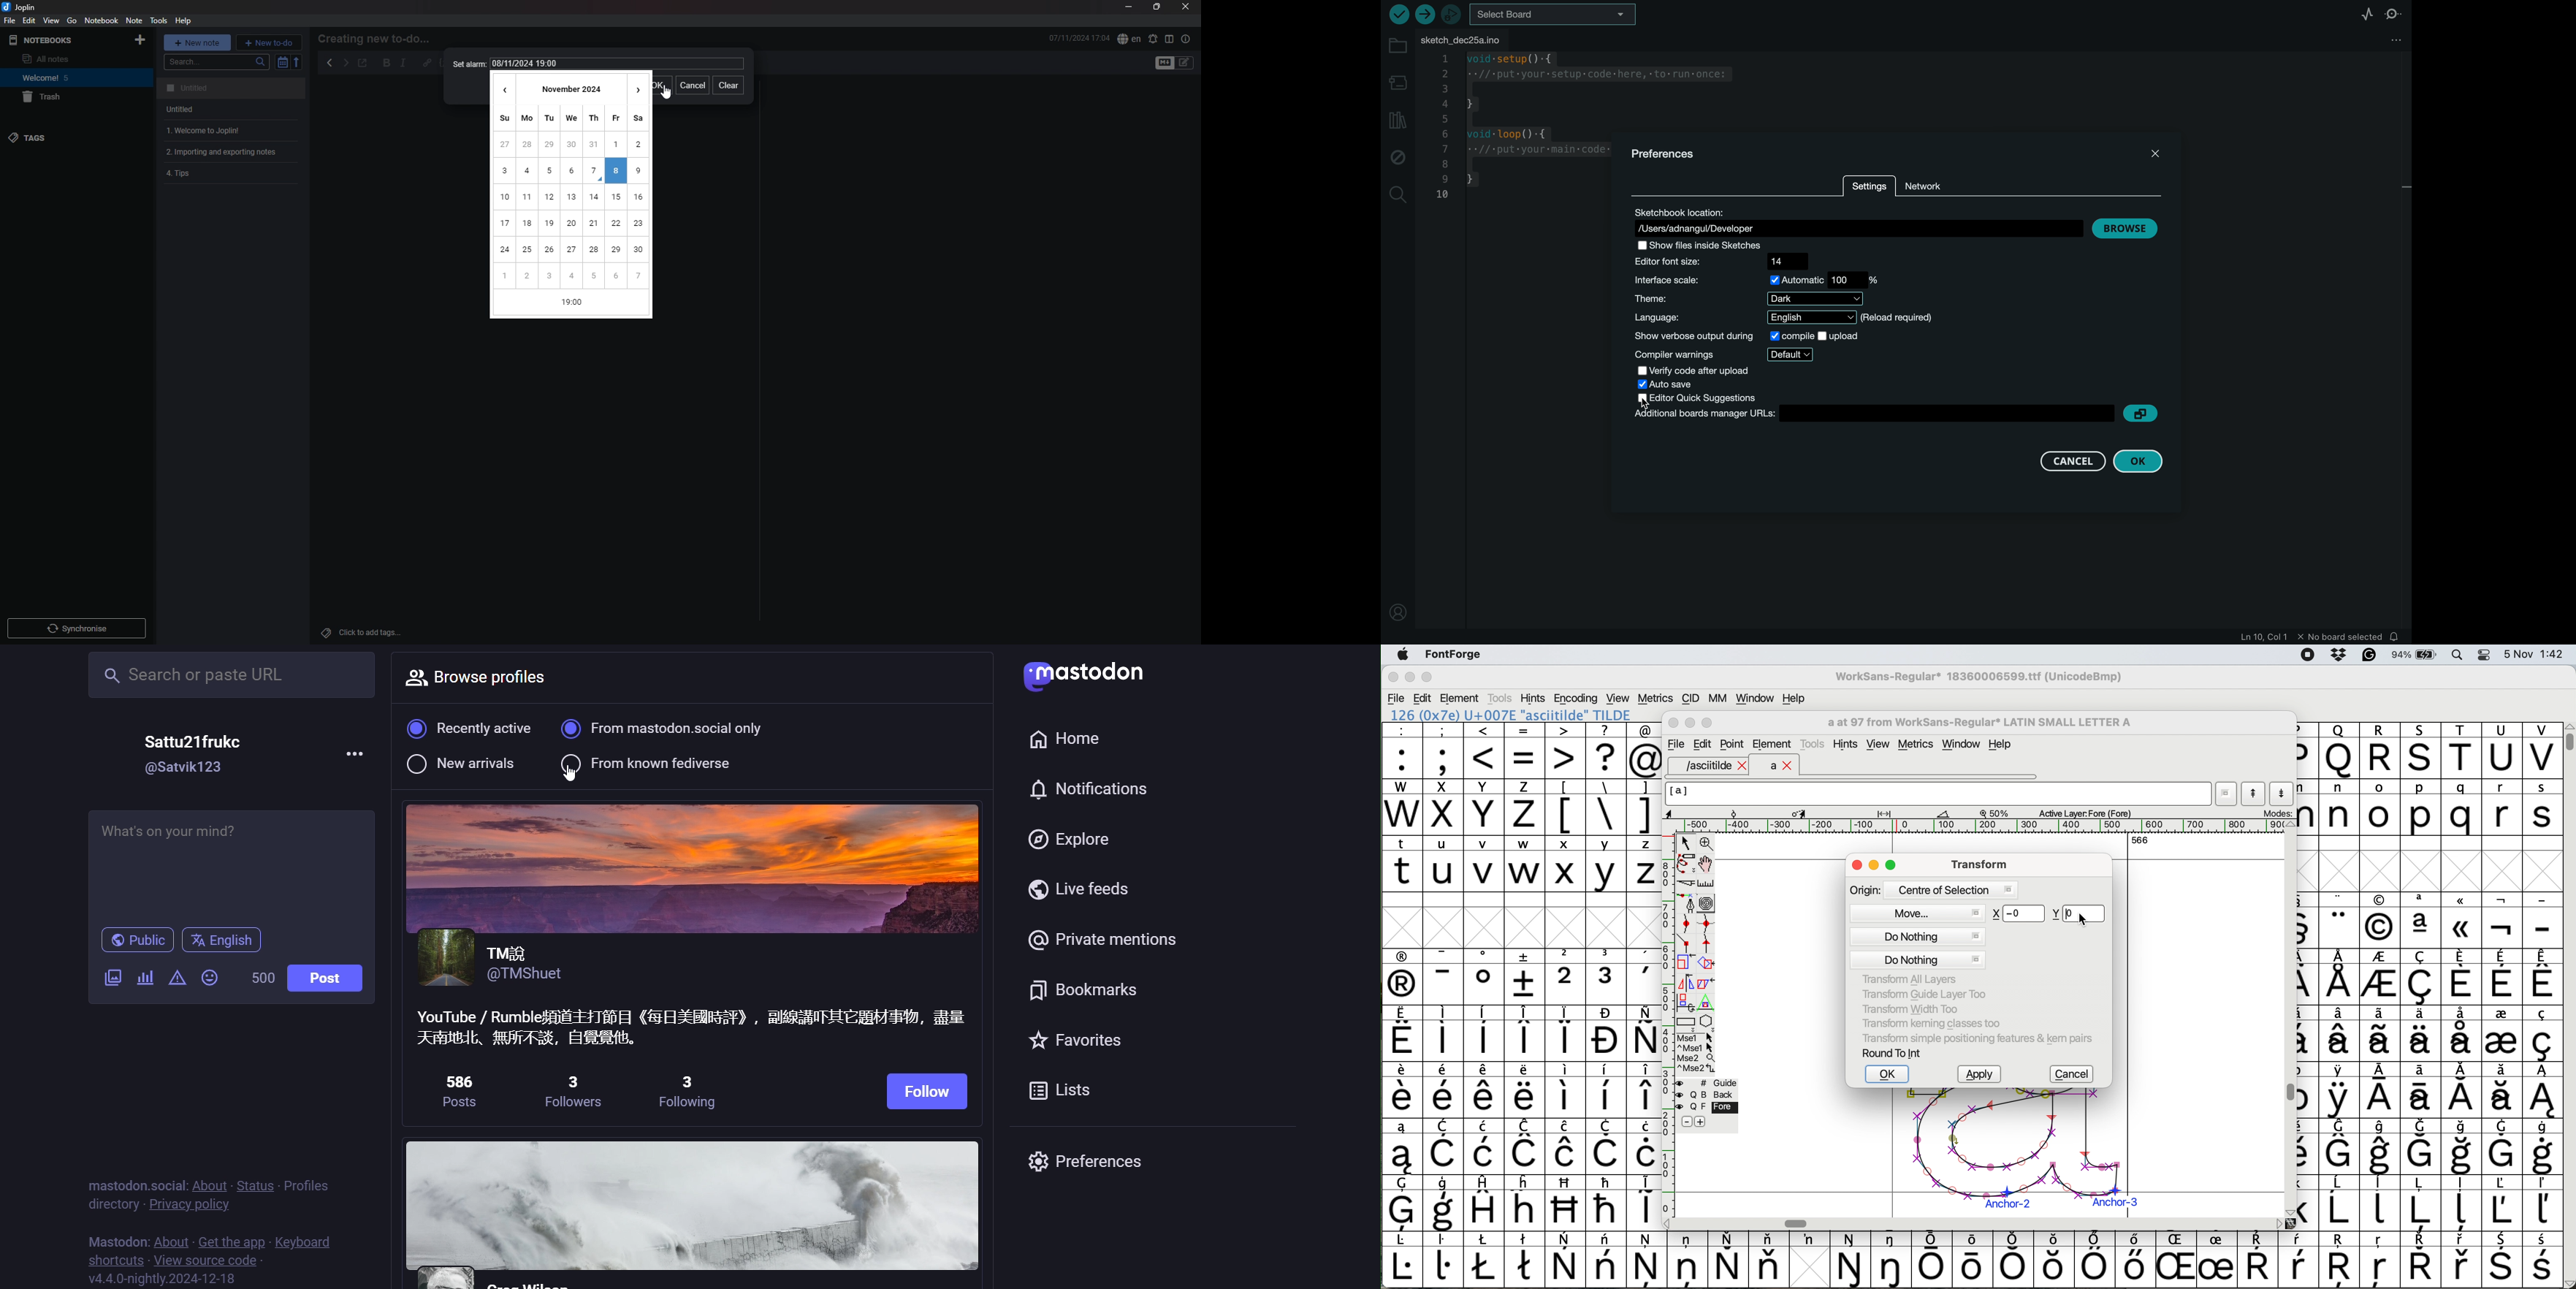 The width and height of the screenshot is (2576, 1316). What do you see at coordinates (1403, 1034) in the screenshot?
I see `symbol` at bounding box center [1403, 1034].